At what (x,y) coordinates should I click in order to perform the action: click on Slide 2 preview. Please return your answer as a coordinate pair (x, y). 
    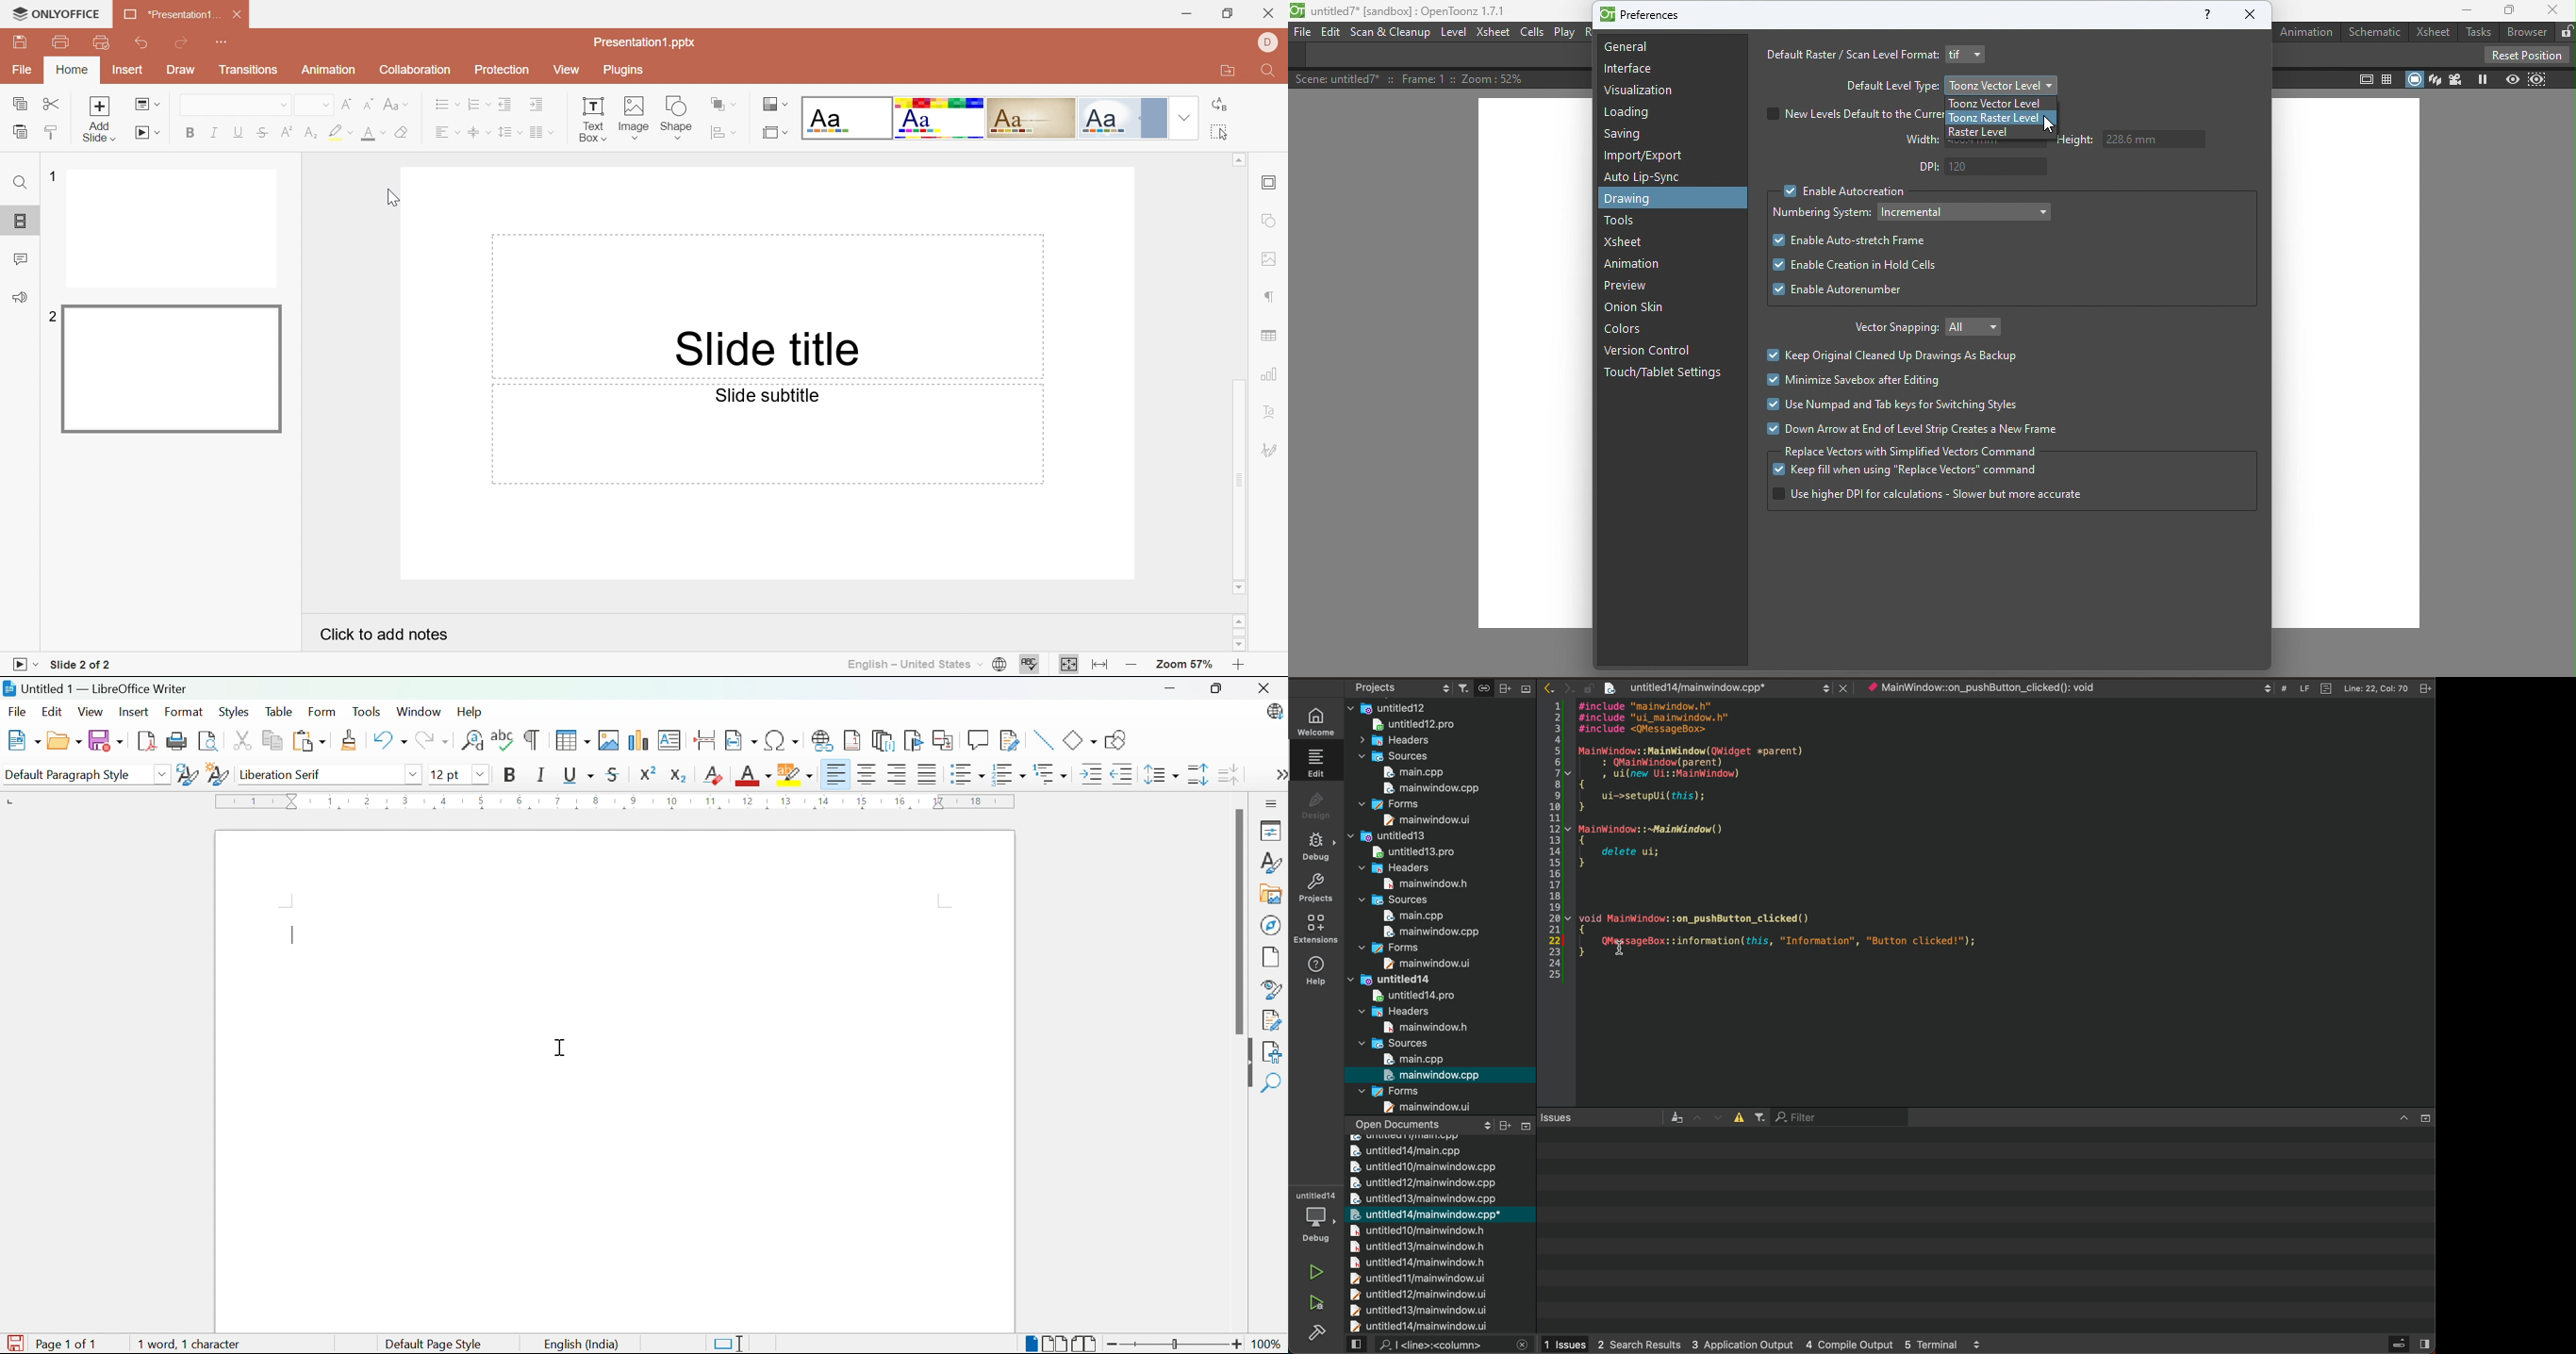
    Looking at the image, I should click on (174, 369).